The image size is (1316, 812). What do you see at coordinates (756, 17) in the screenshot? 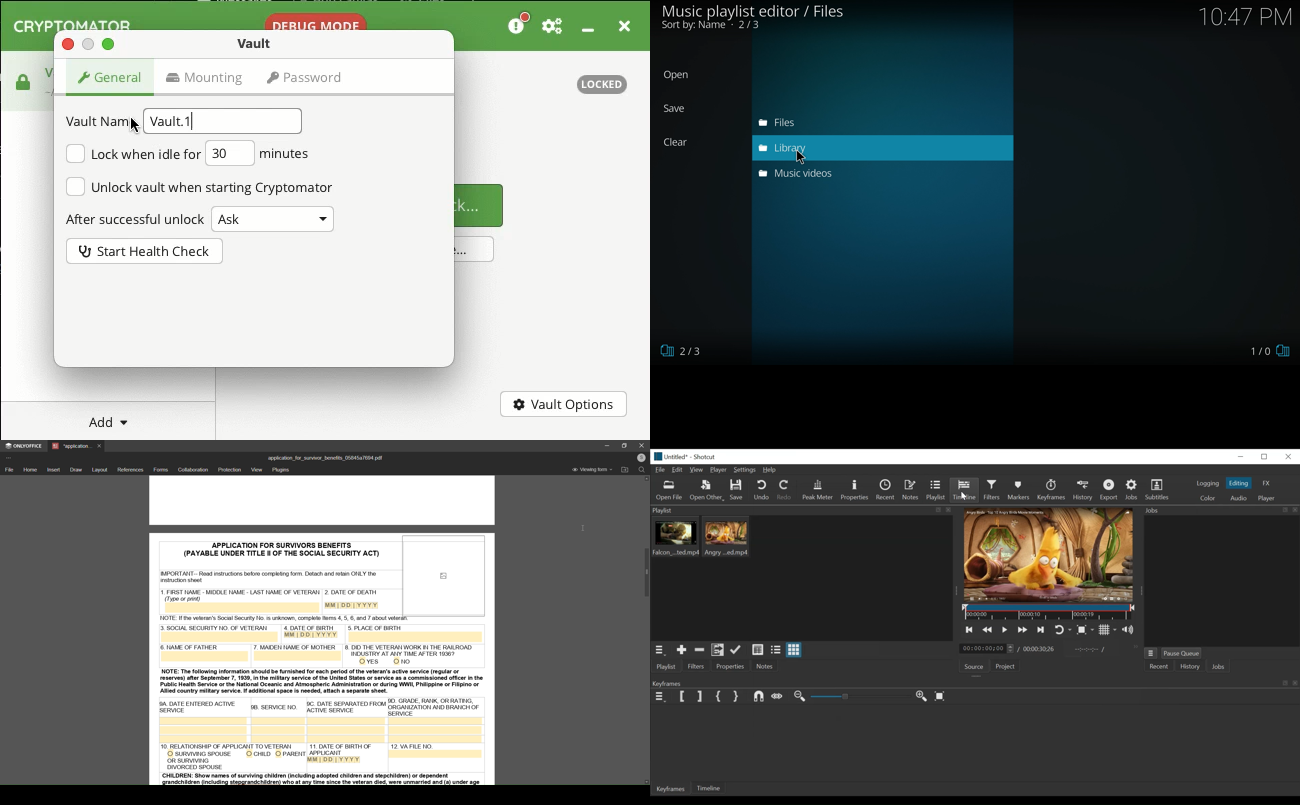
I see `files` at bounding box center [756, 17].